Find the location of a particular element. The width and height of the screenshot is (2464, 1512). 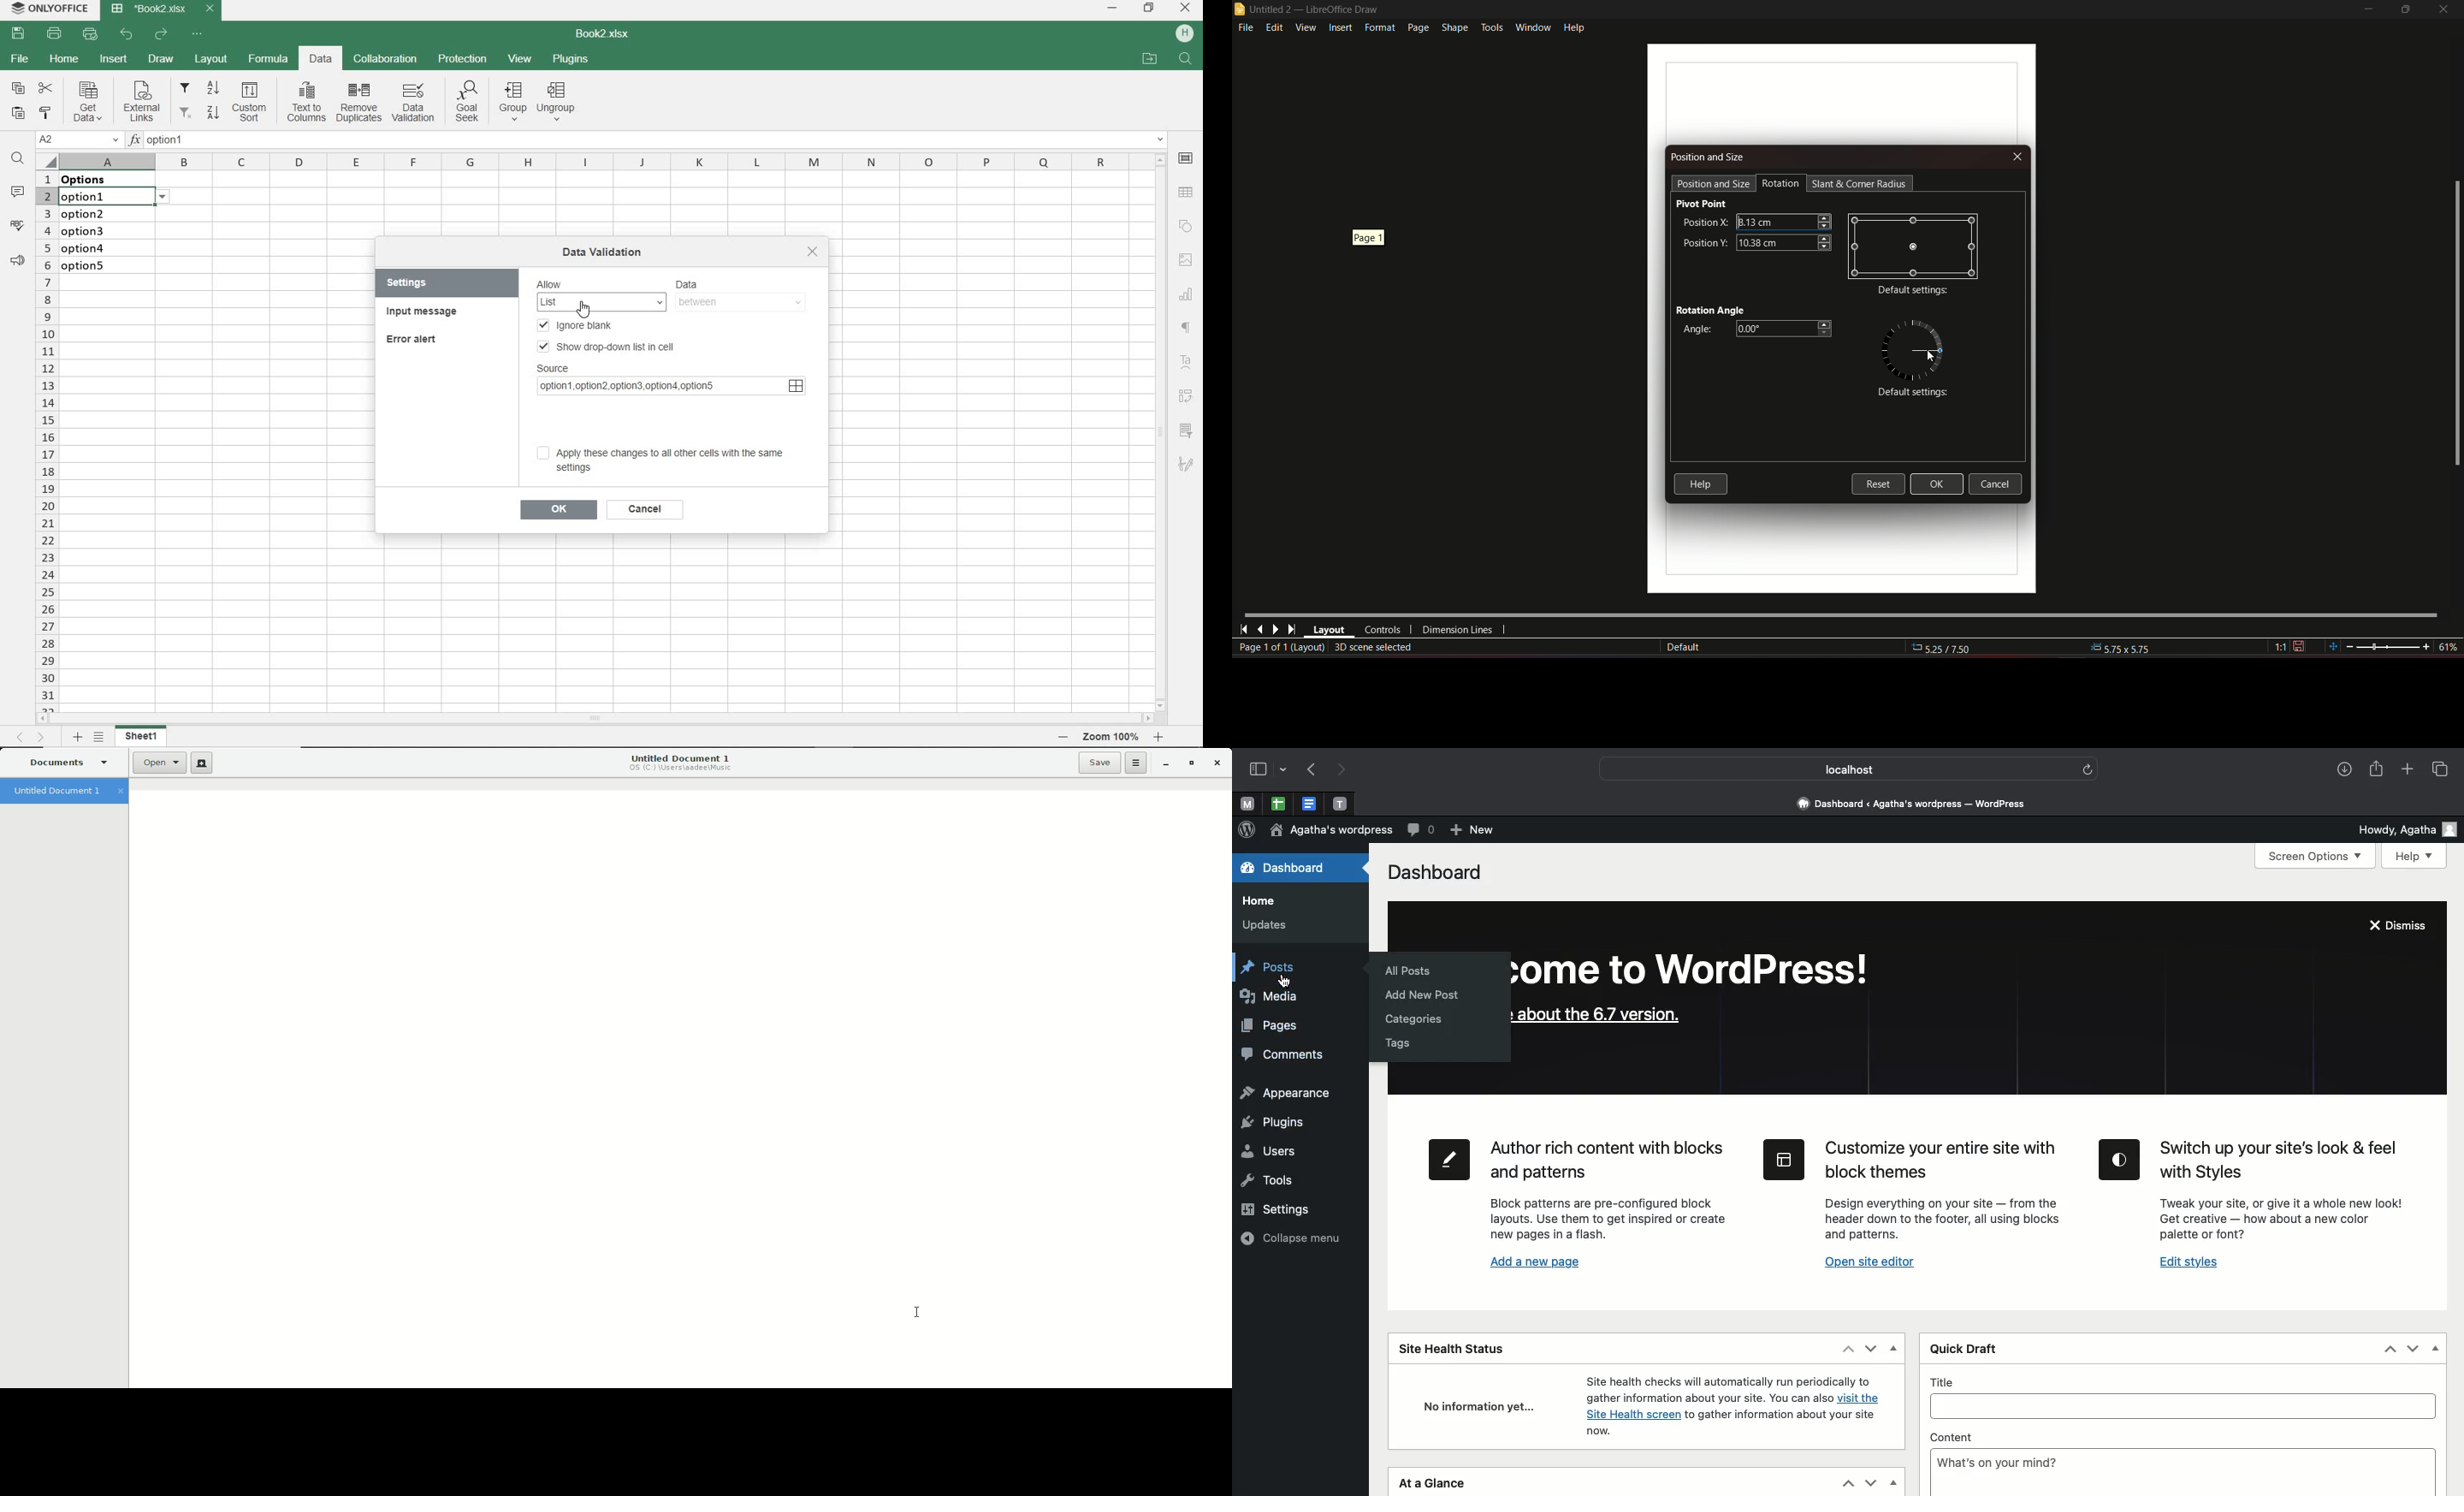

Refresh is located at coordinates (2088, 769).